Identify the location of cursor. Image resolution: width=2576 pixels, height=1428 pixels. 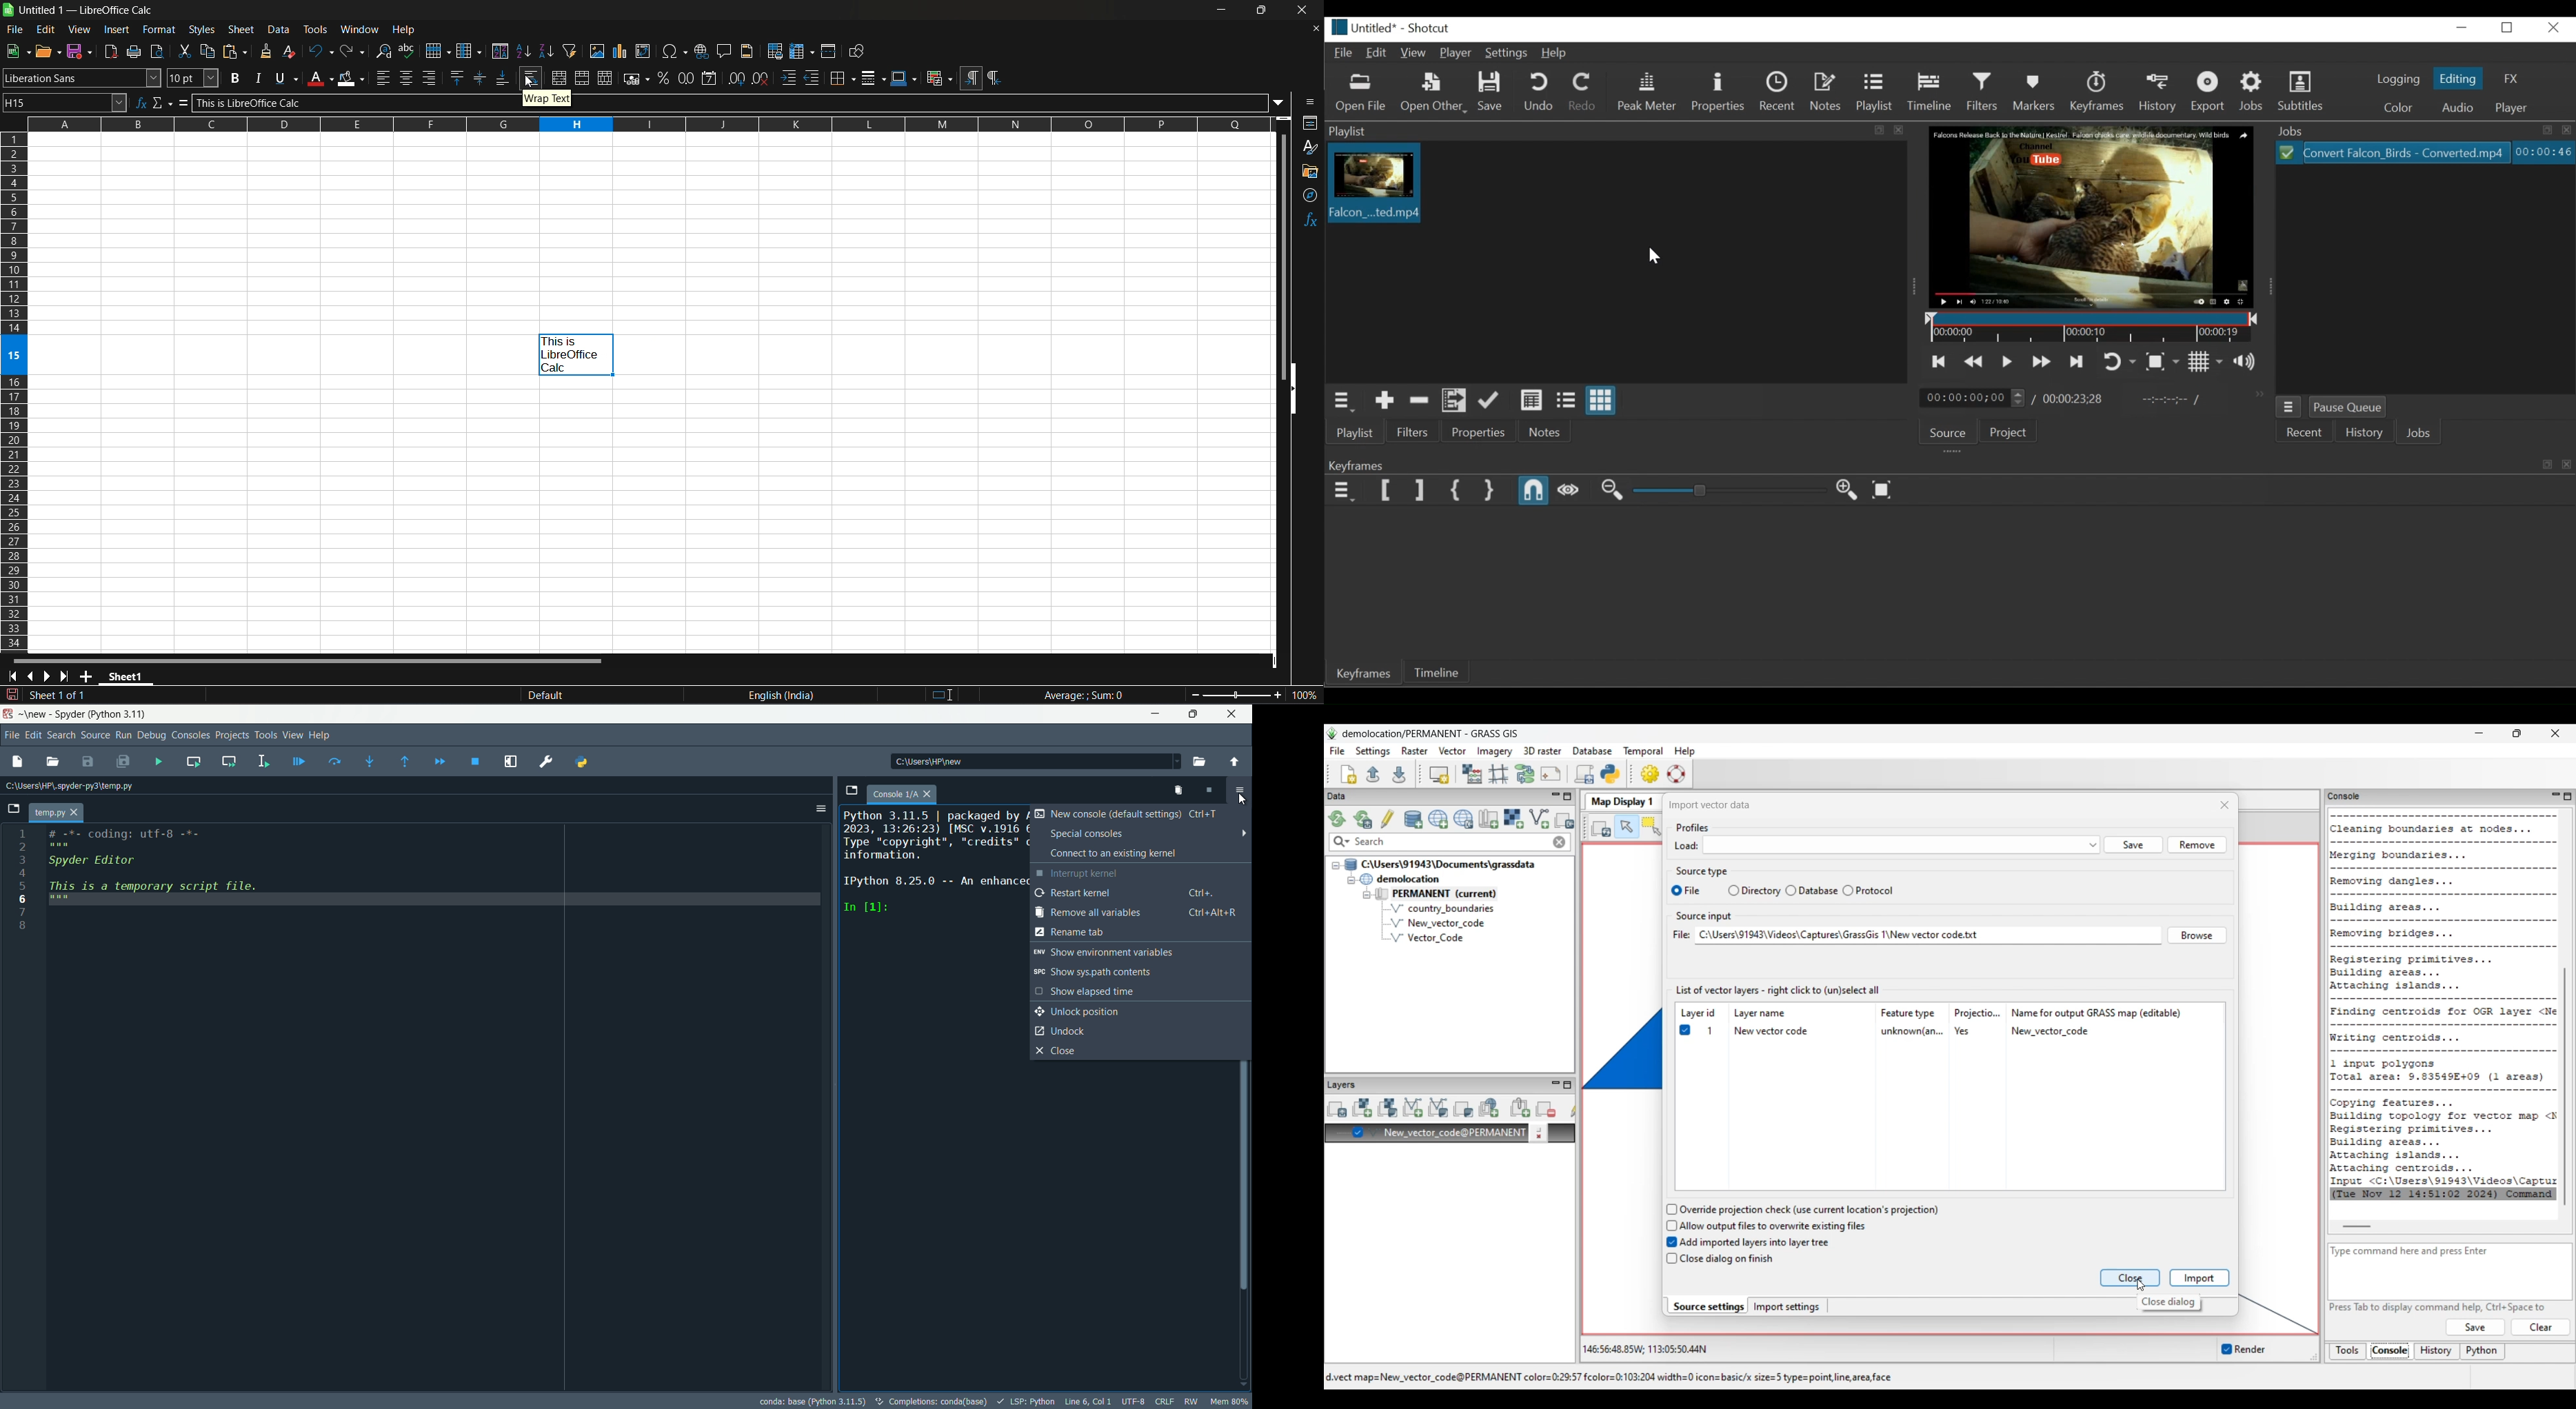
(1245, 800).